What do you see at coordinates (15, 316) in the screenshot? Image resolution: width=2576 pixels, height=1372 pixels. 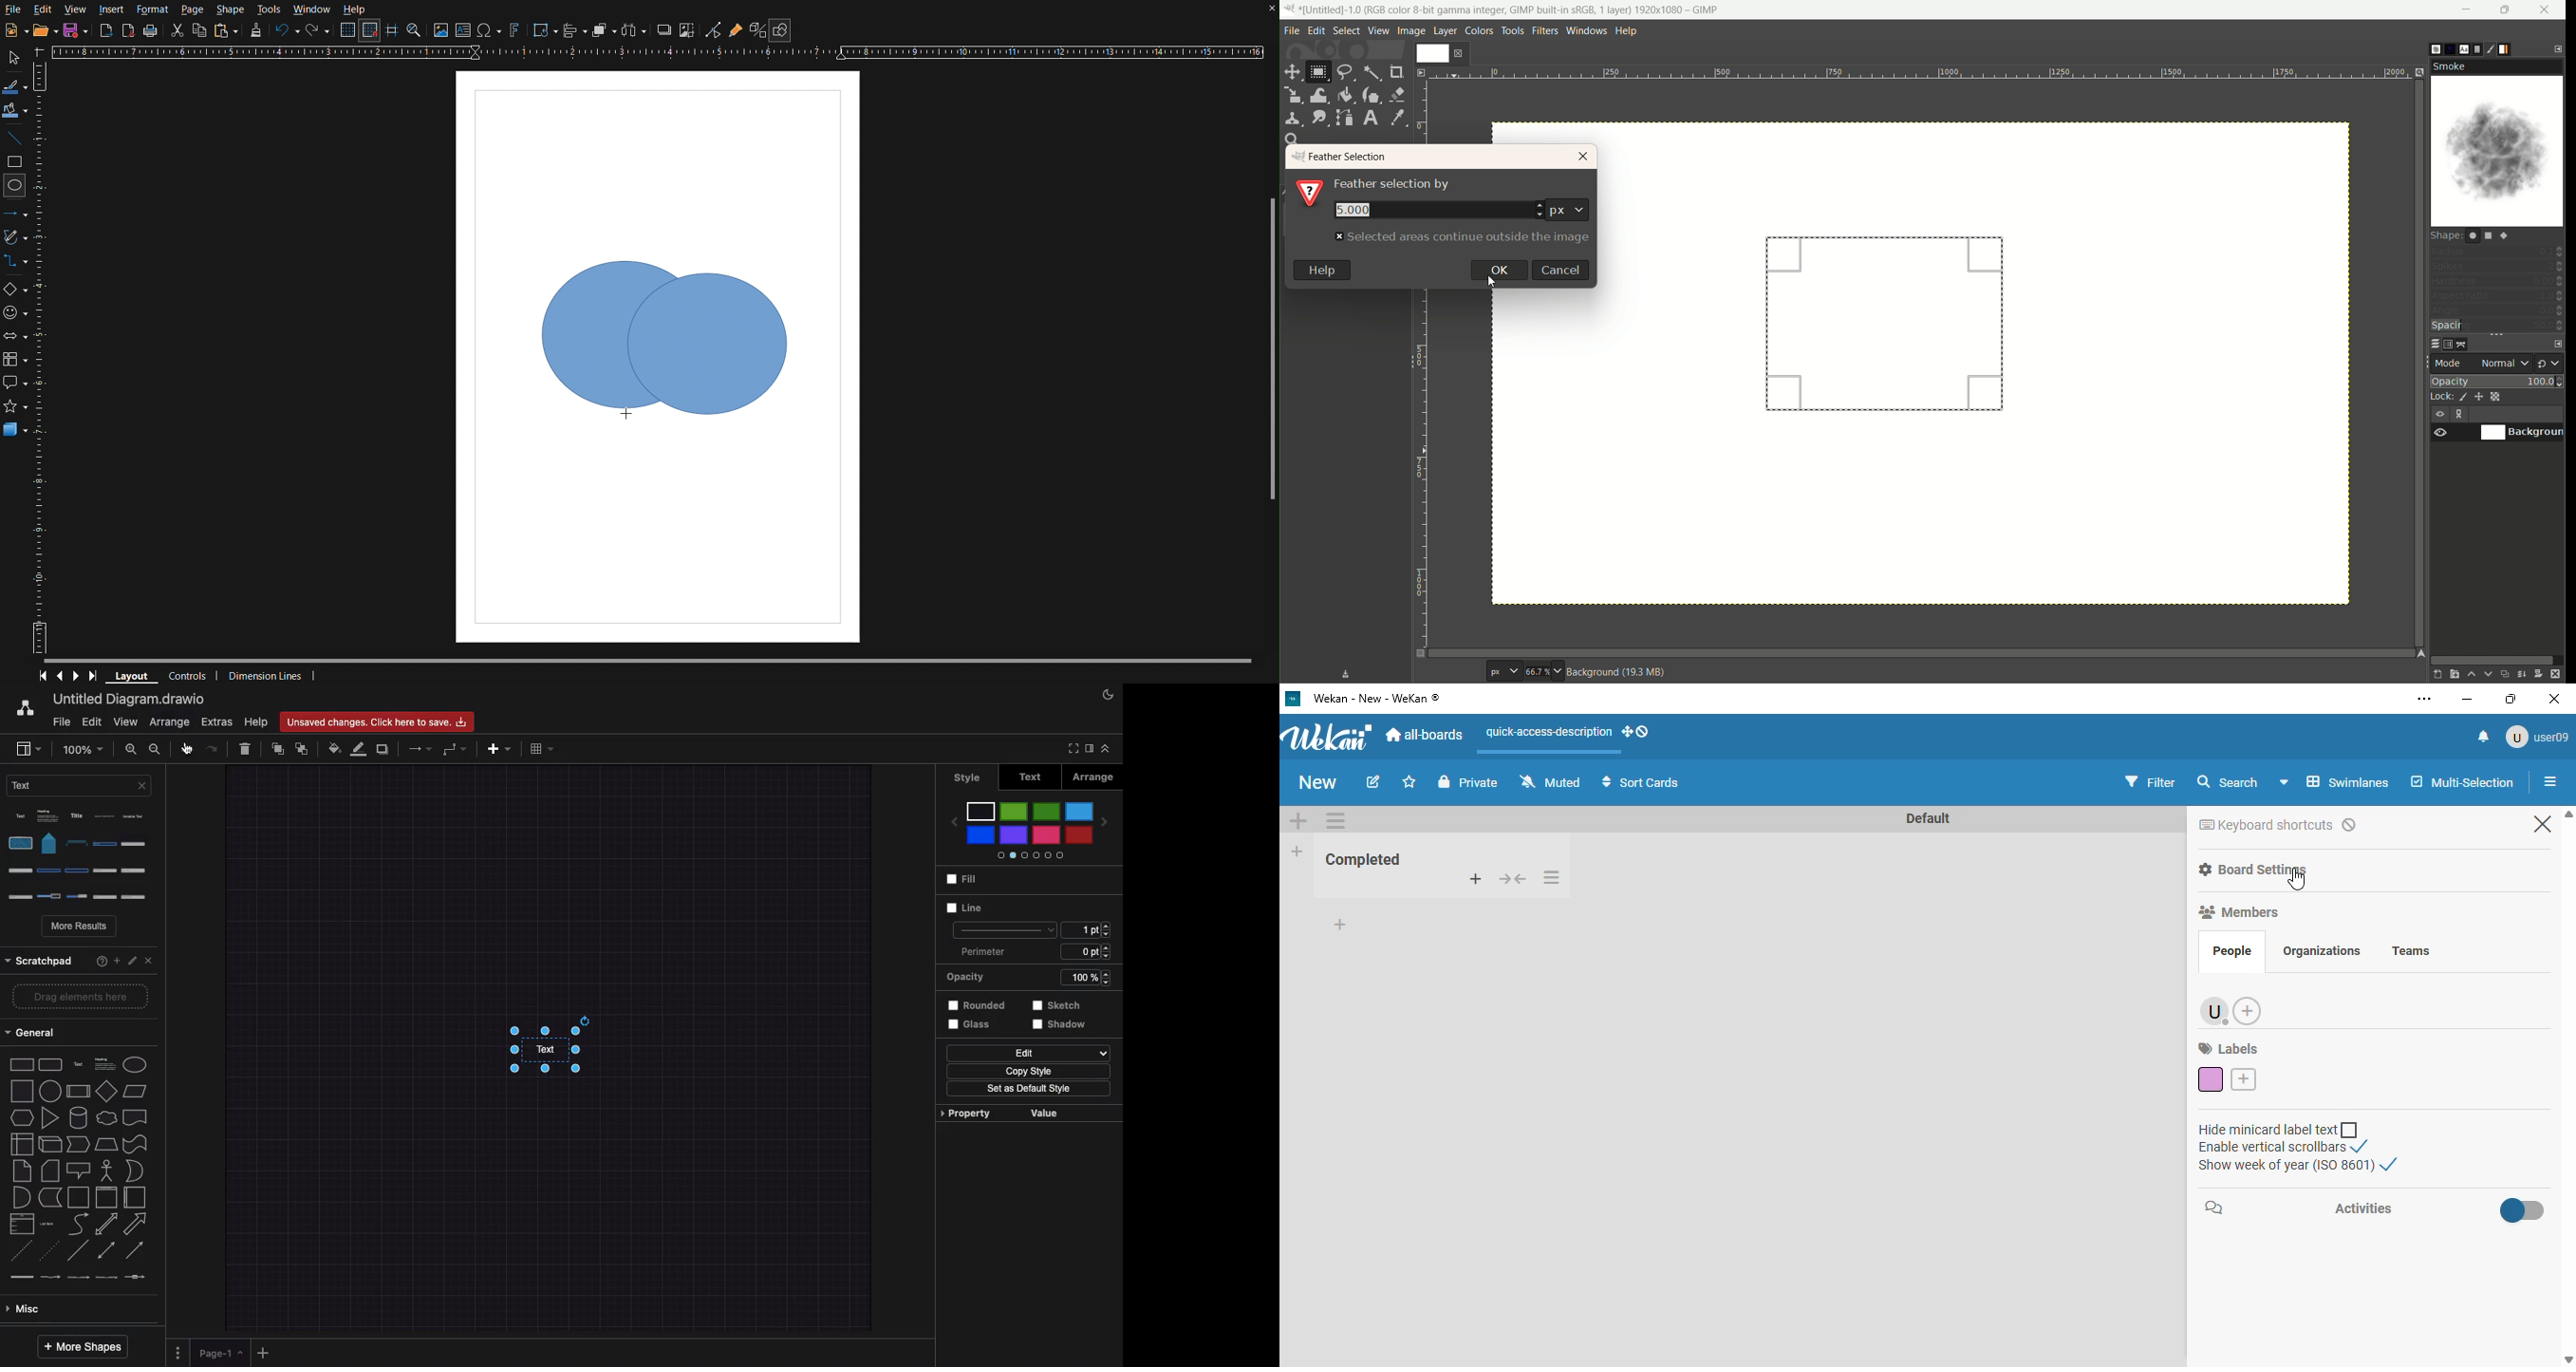 I see `Symbol Shapes` at bounding box center [15, 316].